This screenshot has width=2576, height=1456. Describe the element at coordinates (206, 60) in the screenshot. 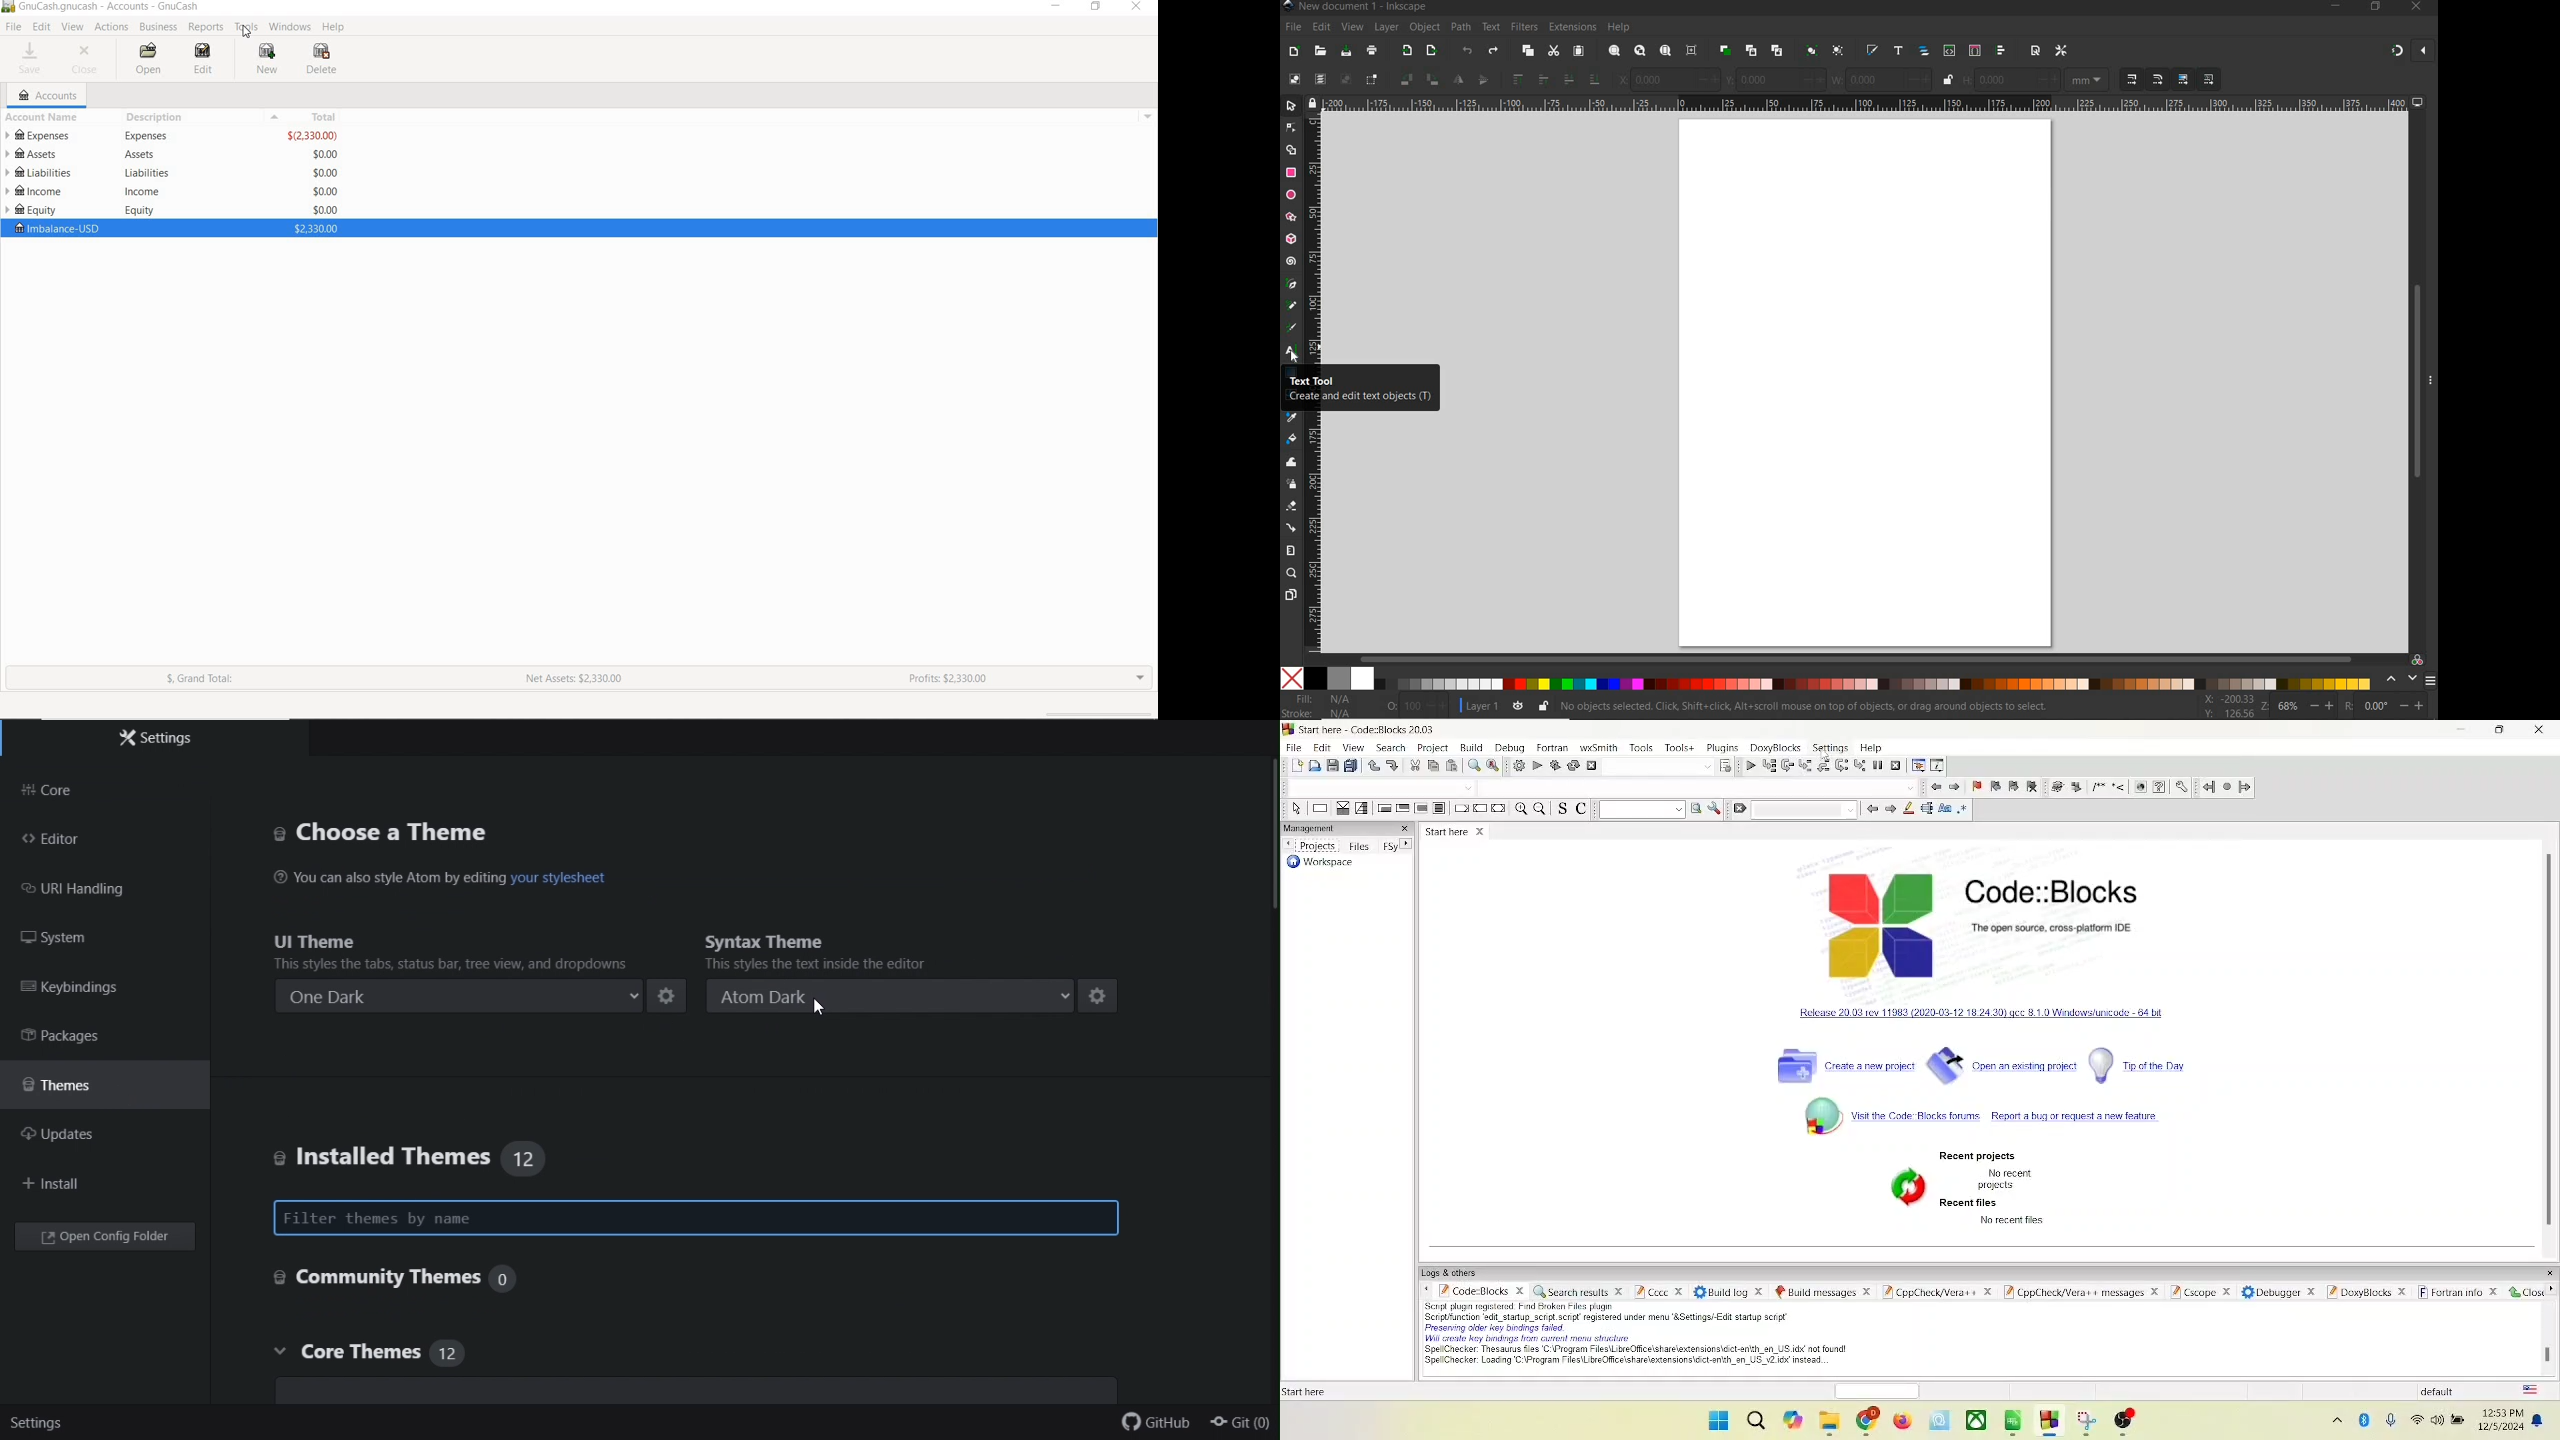

I see `EDIT` at that location.